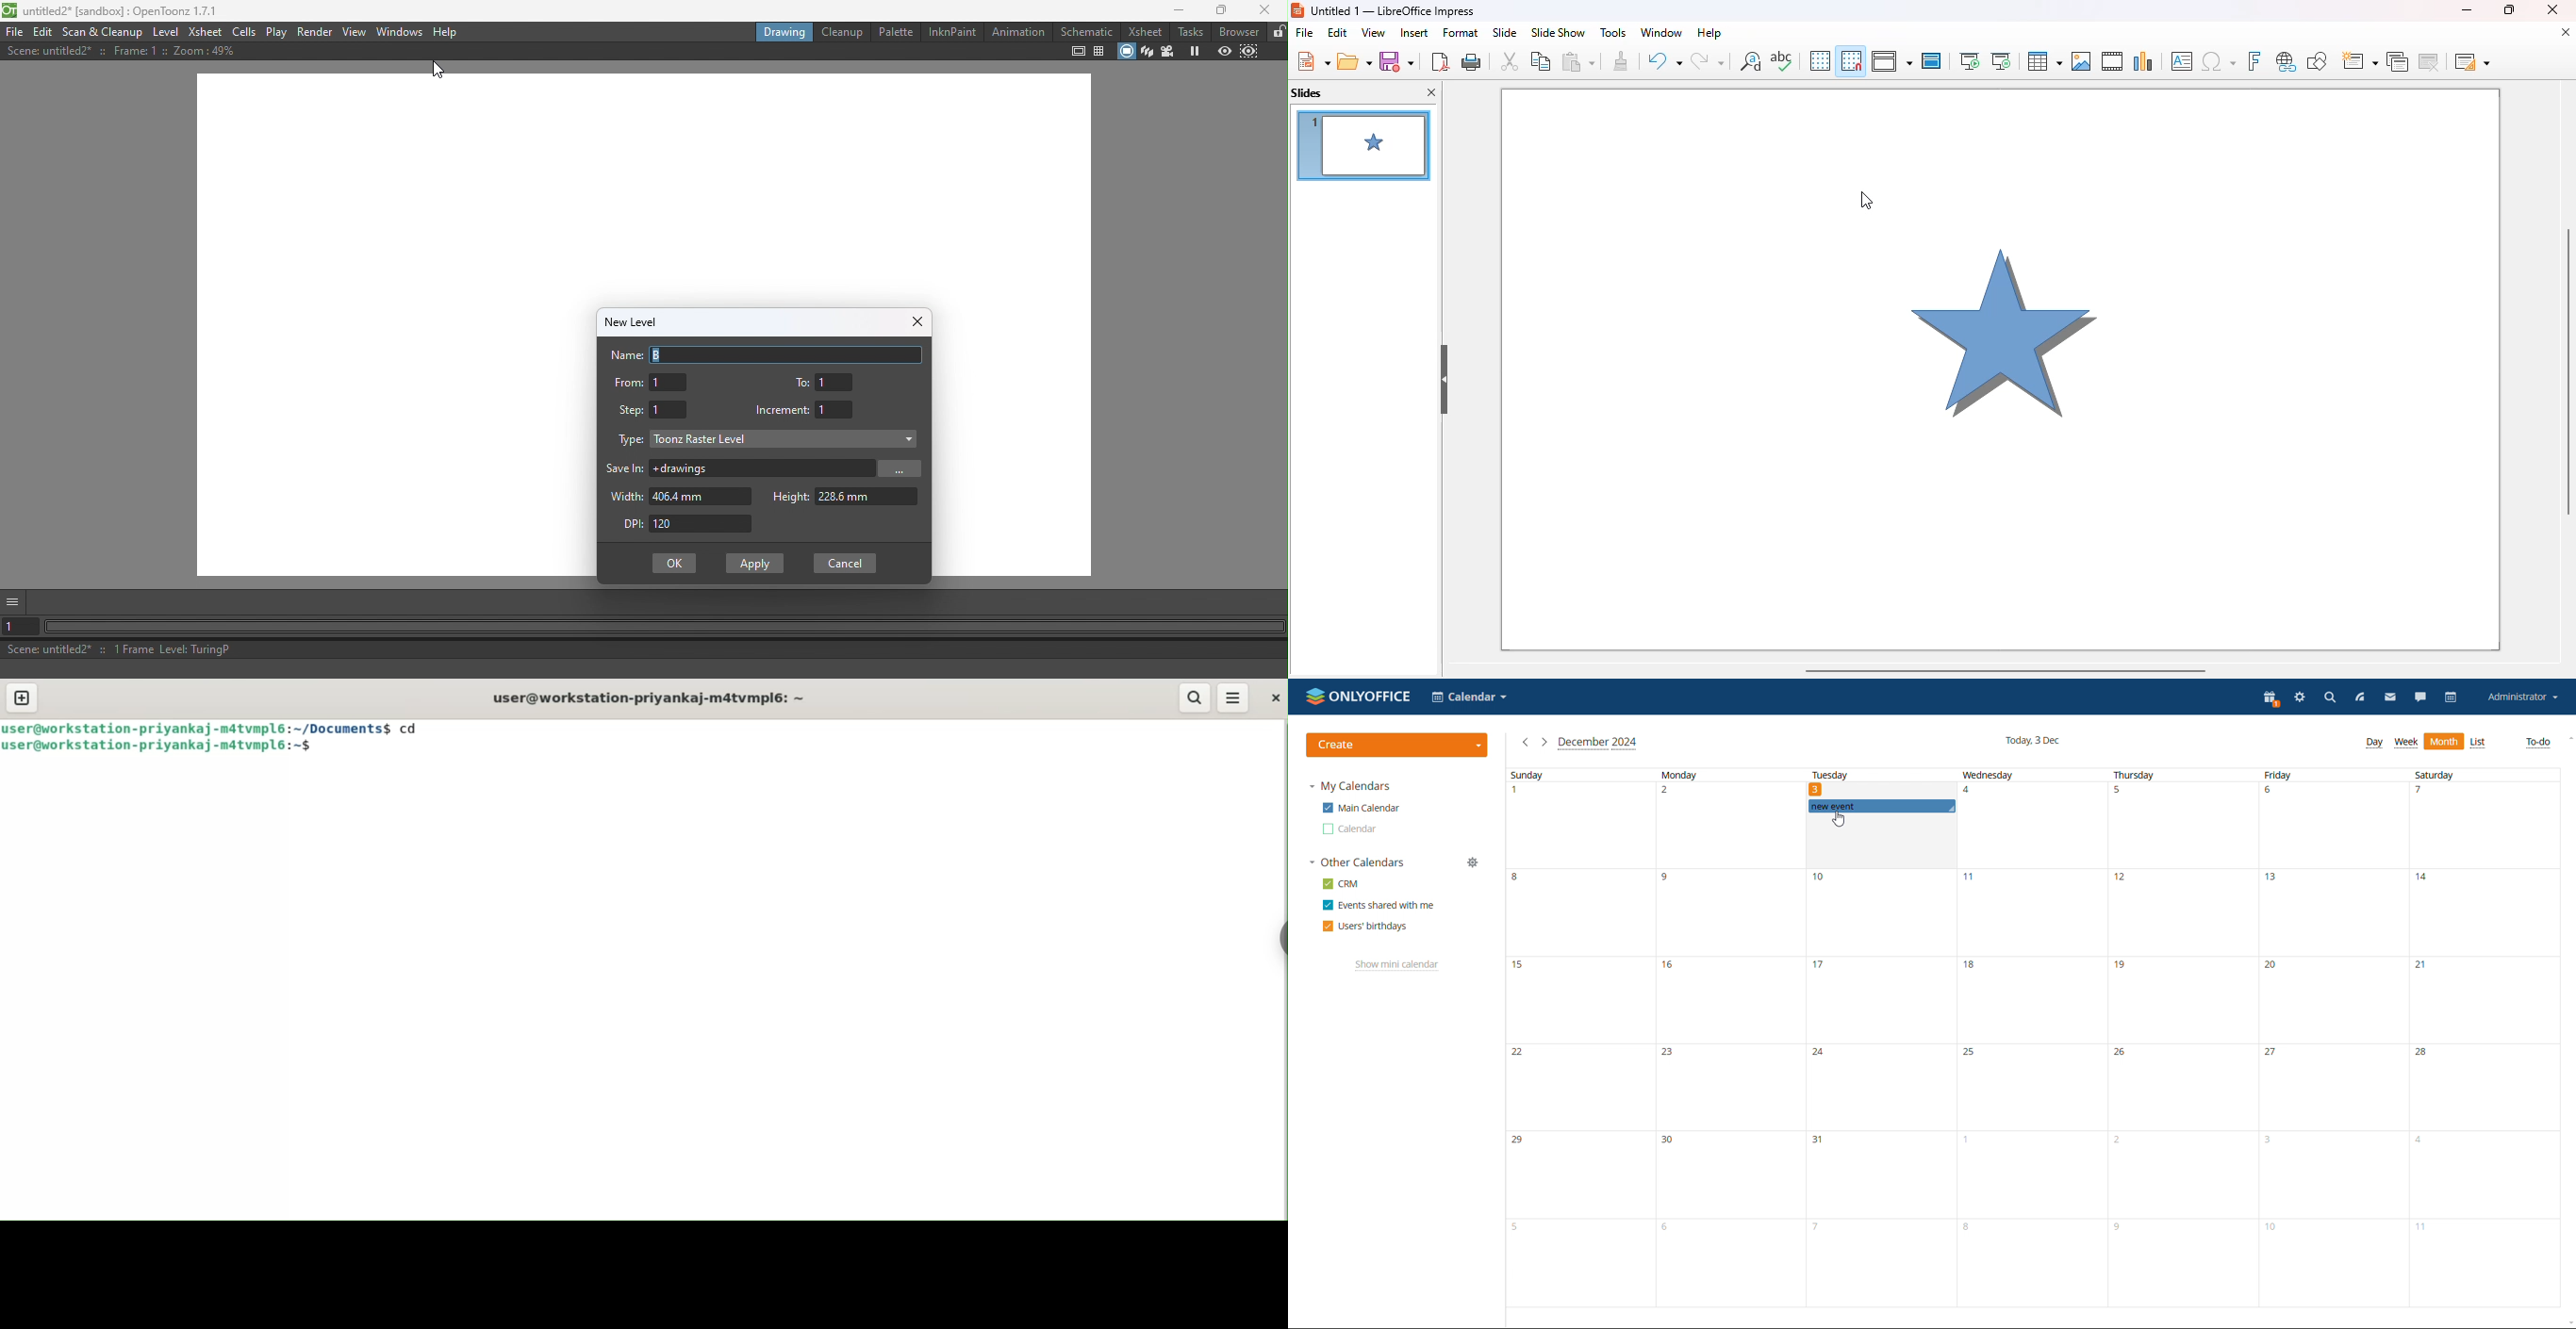 Image resolution: width=2576 pixels, height=1344 pixels. What do you see at coordinates (2218, 62) in the screenshot?
I see `insert special characters` at bounding box center [2218, 62].